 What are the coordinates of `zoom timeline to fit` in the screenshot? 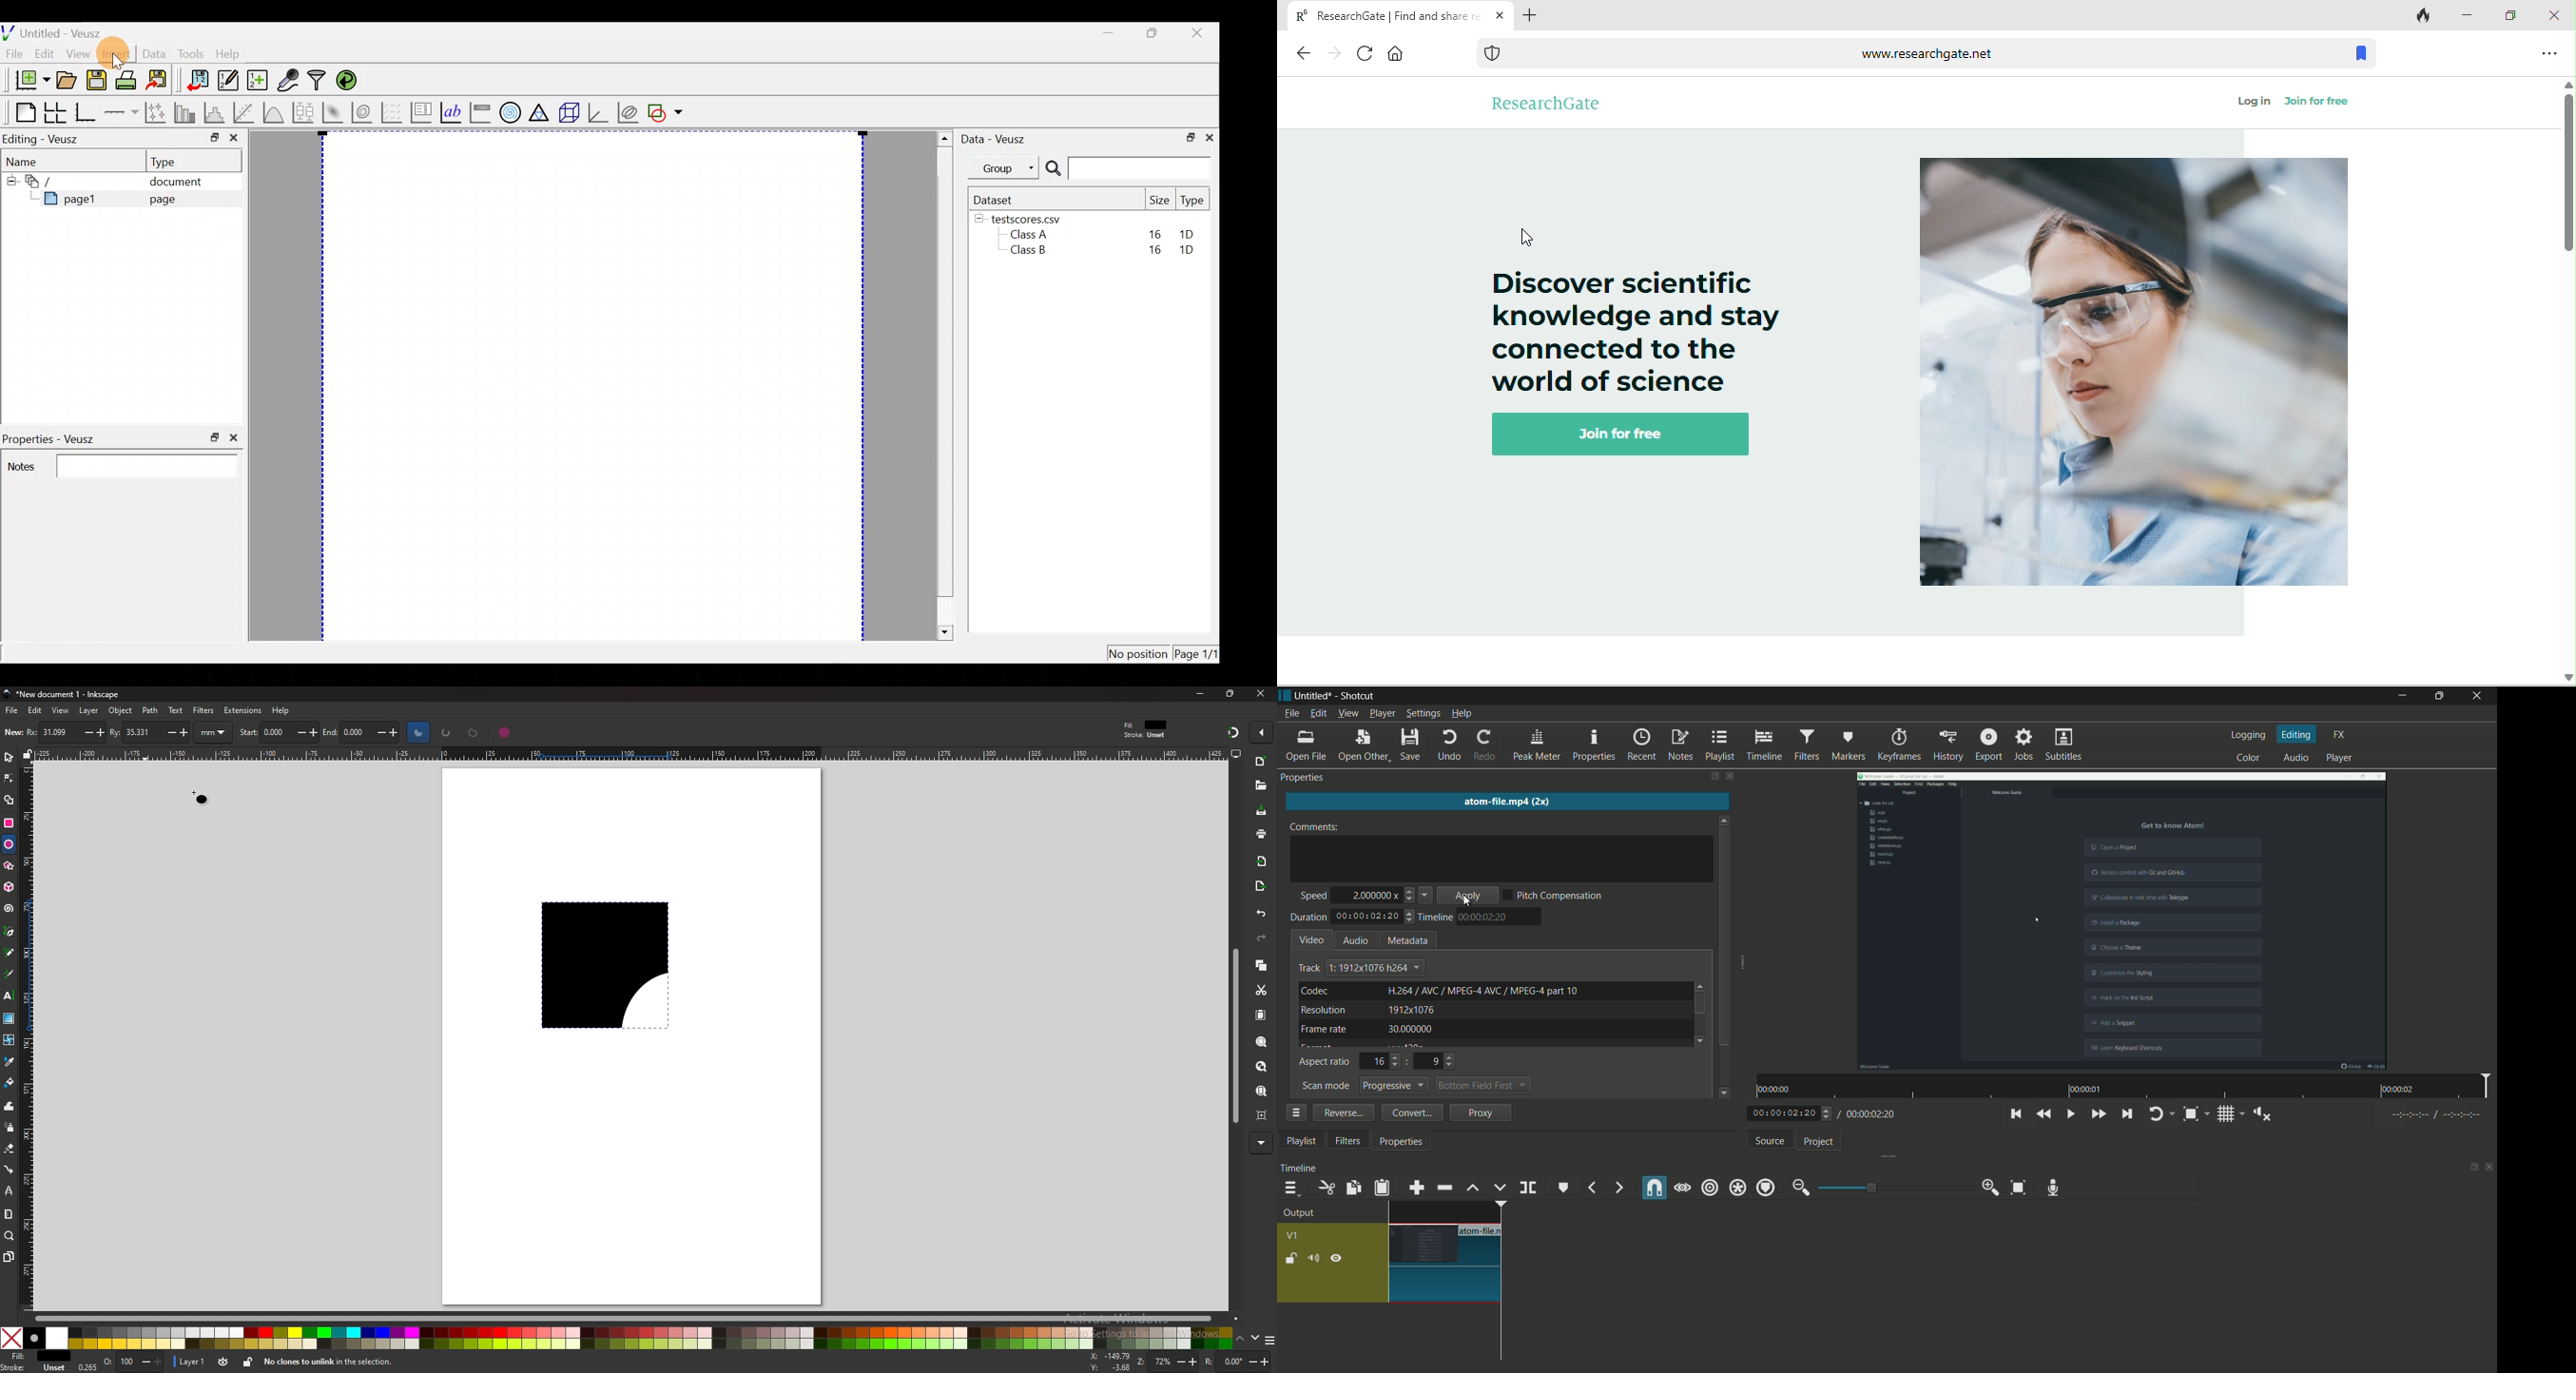 It's located at (2019, 1187).